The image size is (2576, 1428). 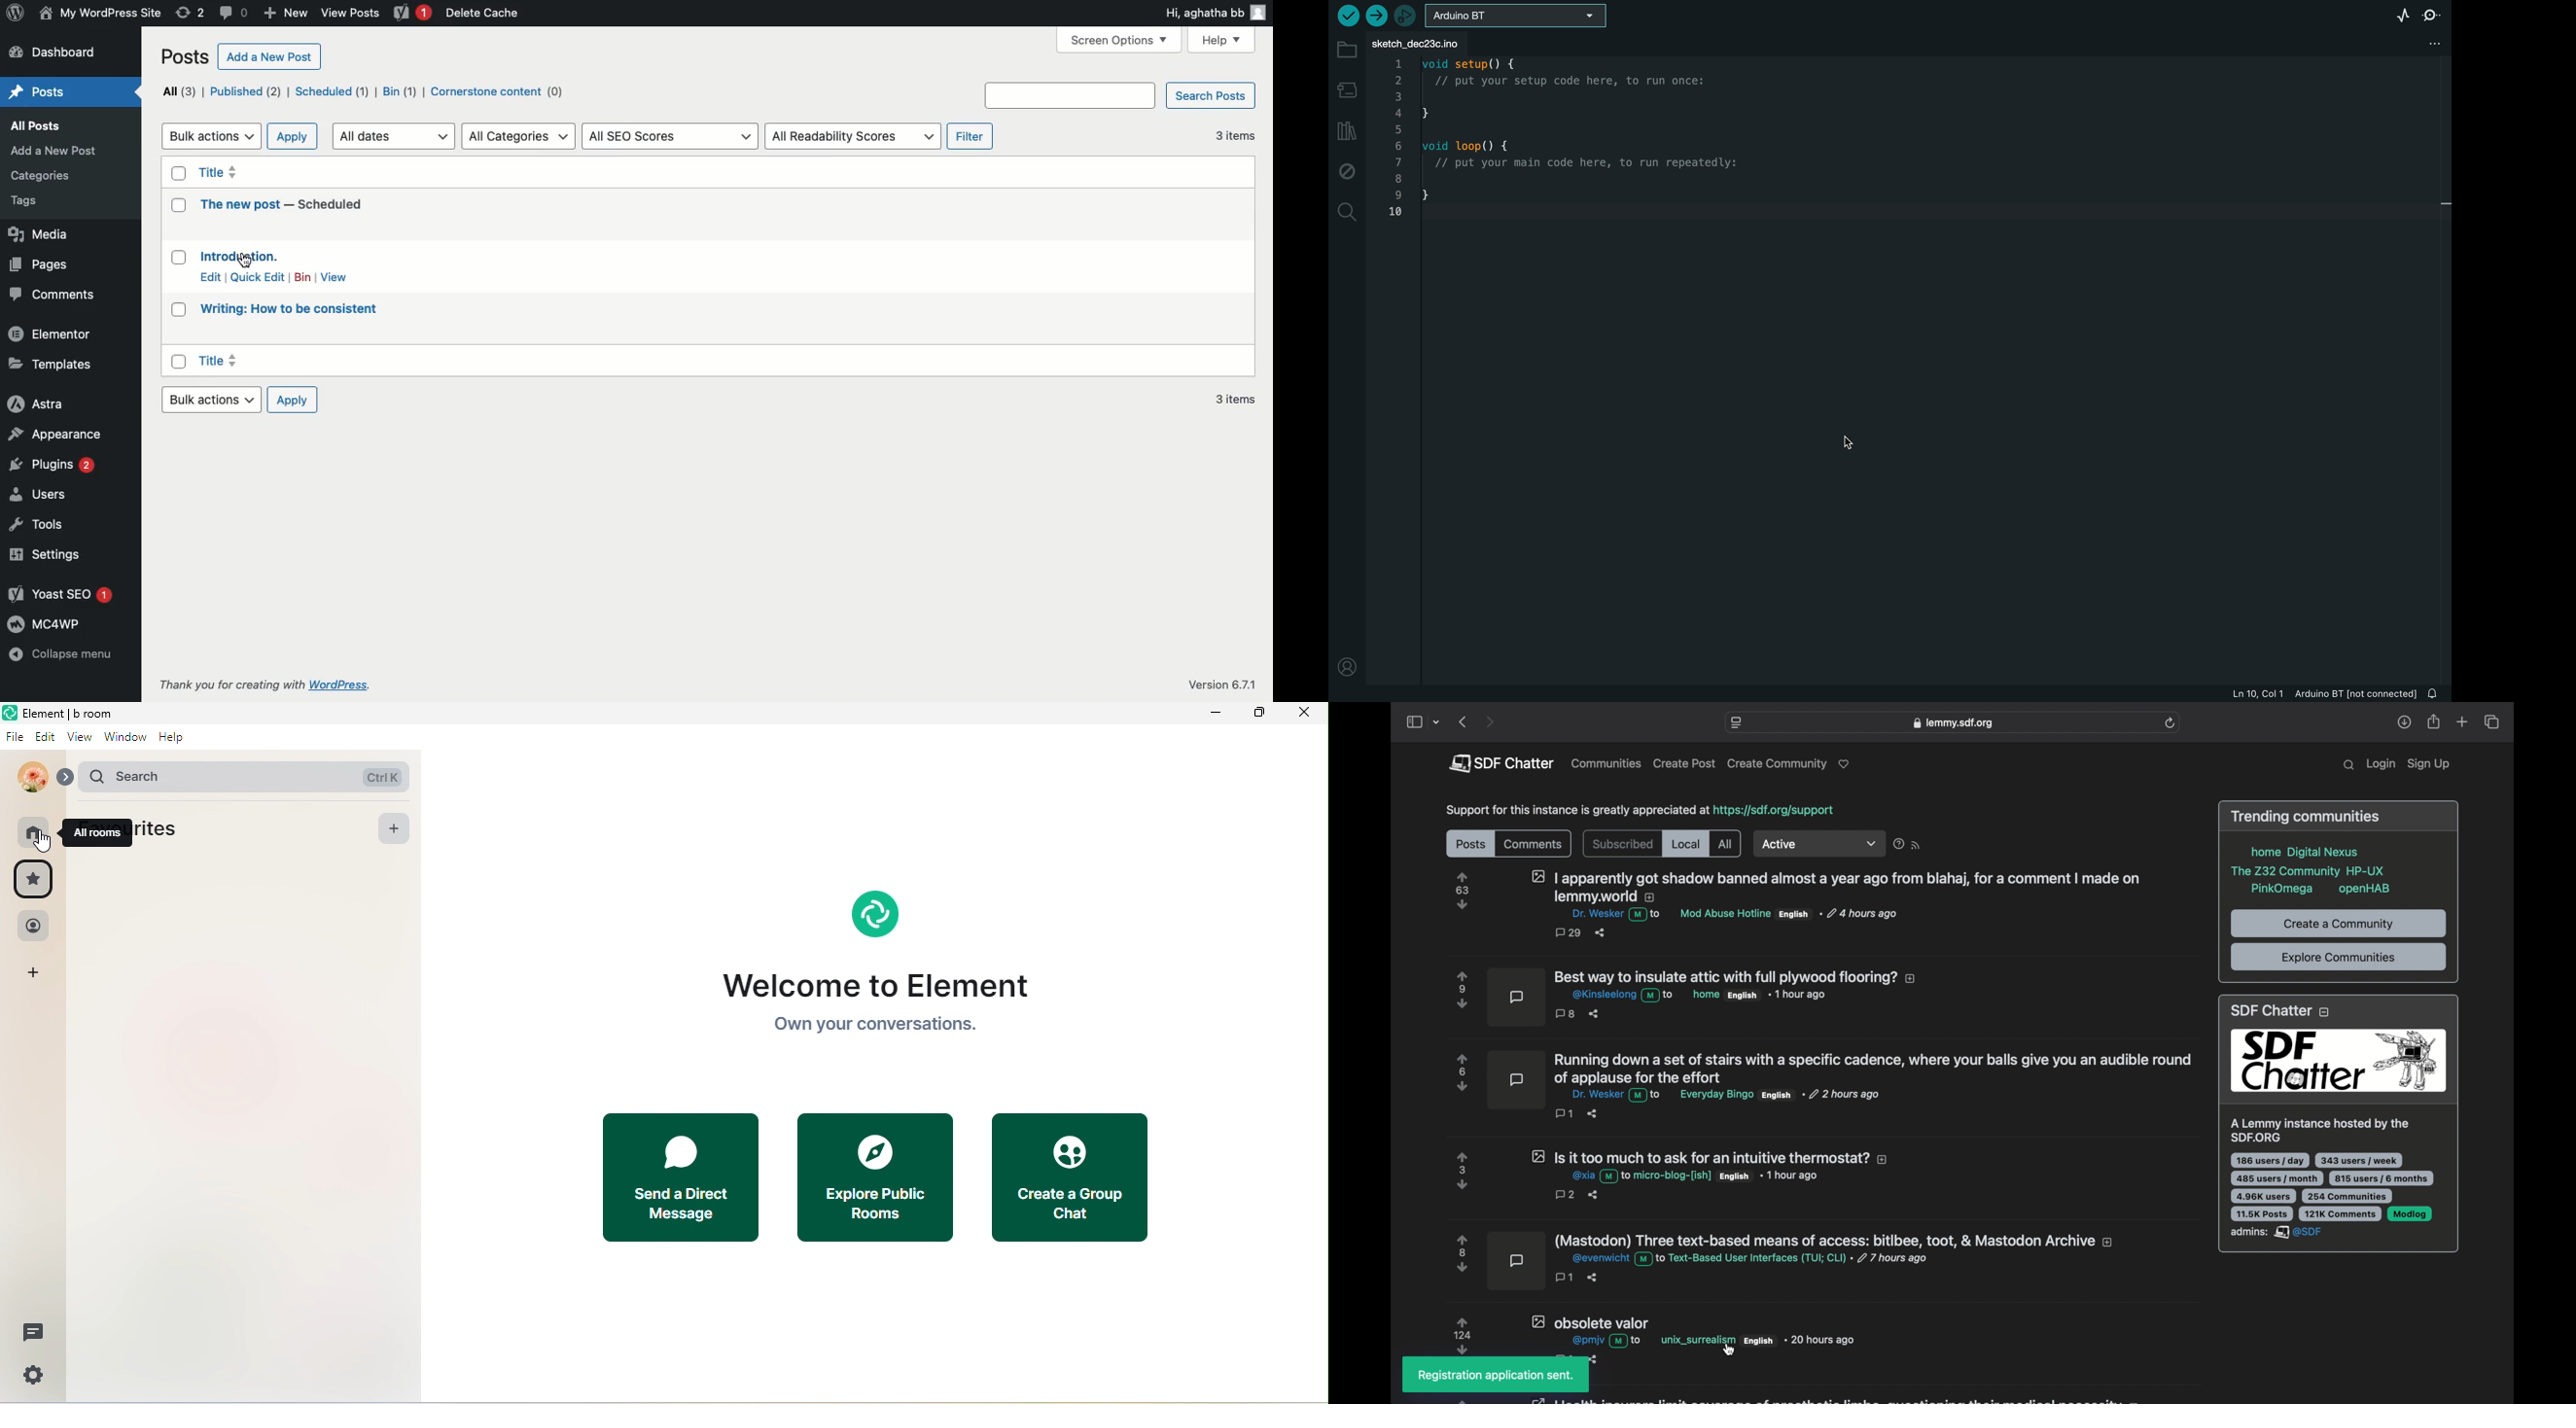 What do you see at coordinates (32, 1333) in the screenshot?
I see `thread` at bounding box center [32, 1333].